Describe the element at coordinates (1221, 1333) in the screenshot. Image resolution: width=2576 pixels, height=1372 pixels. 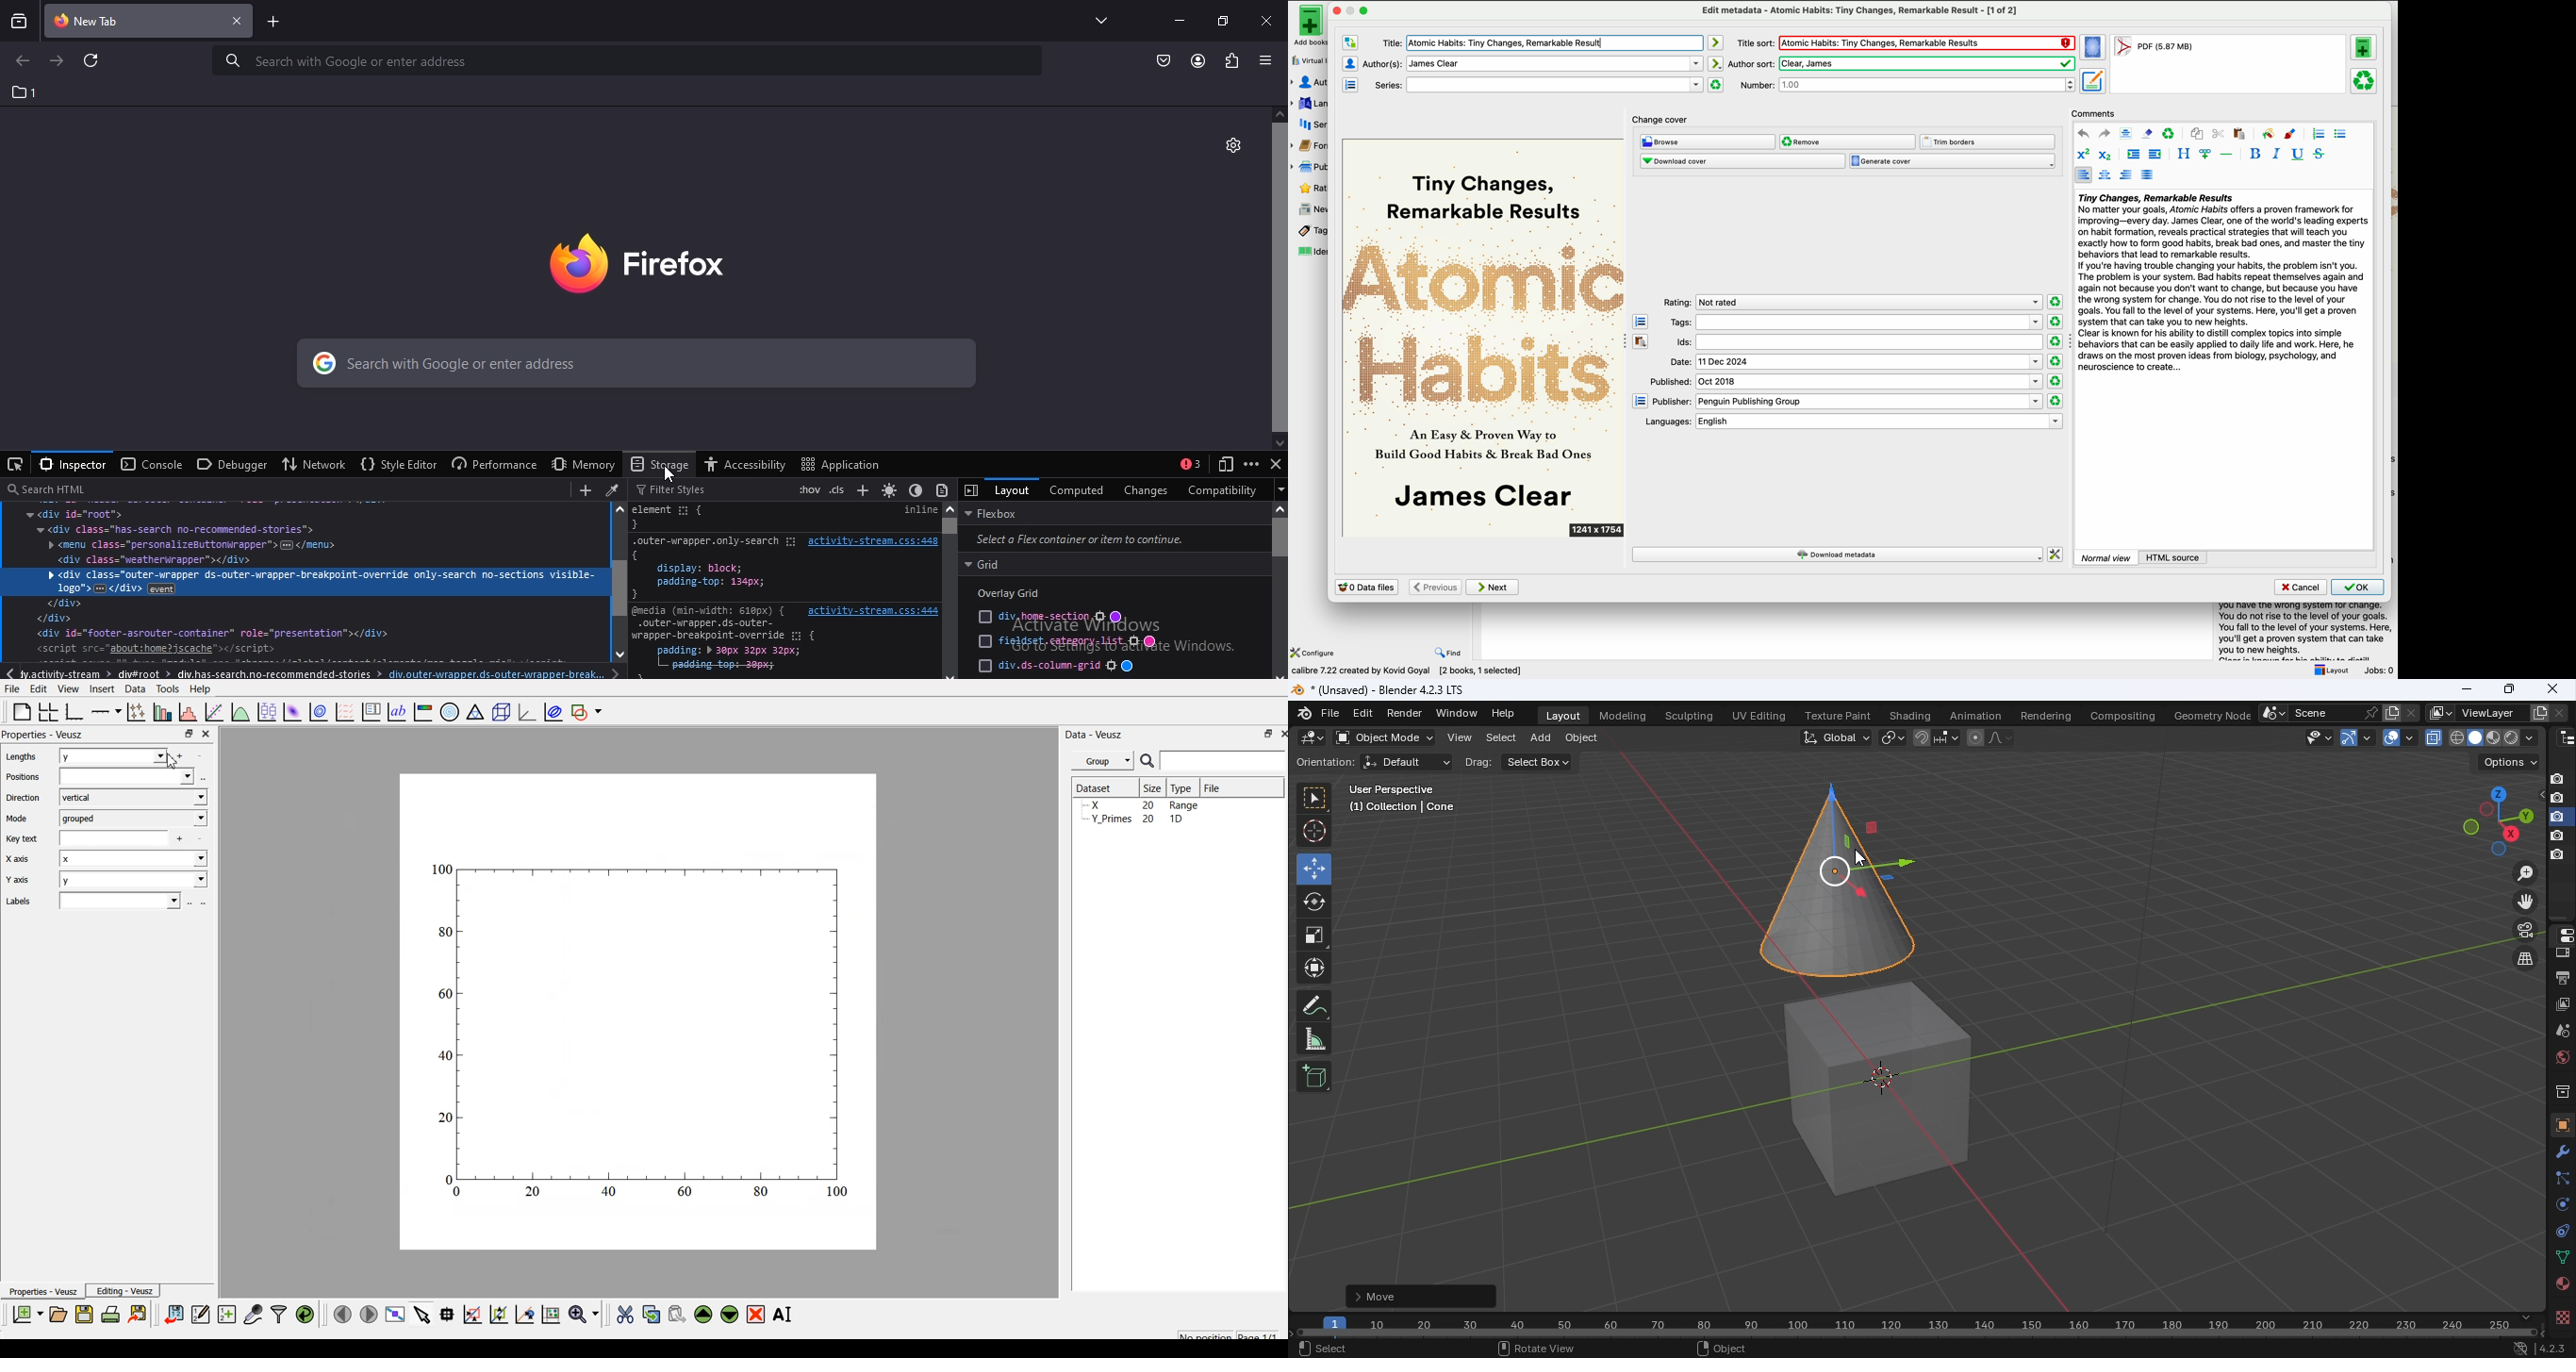
I see `no position page 1/1` at that location.